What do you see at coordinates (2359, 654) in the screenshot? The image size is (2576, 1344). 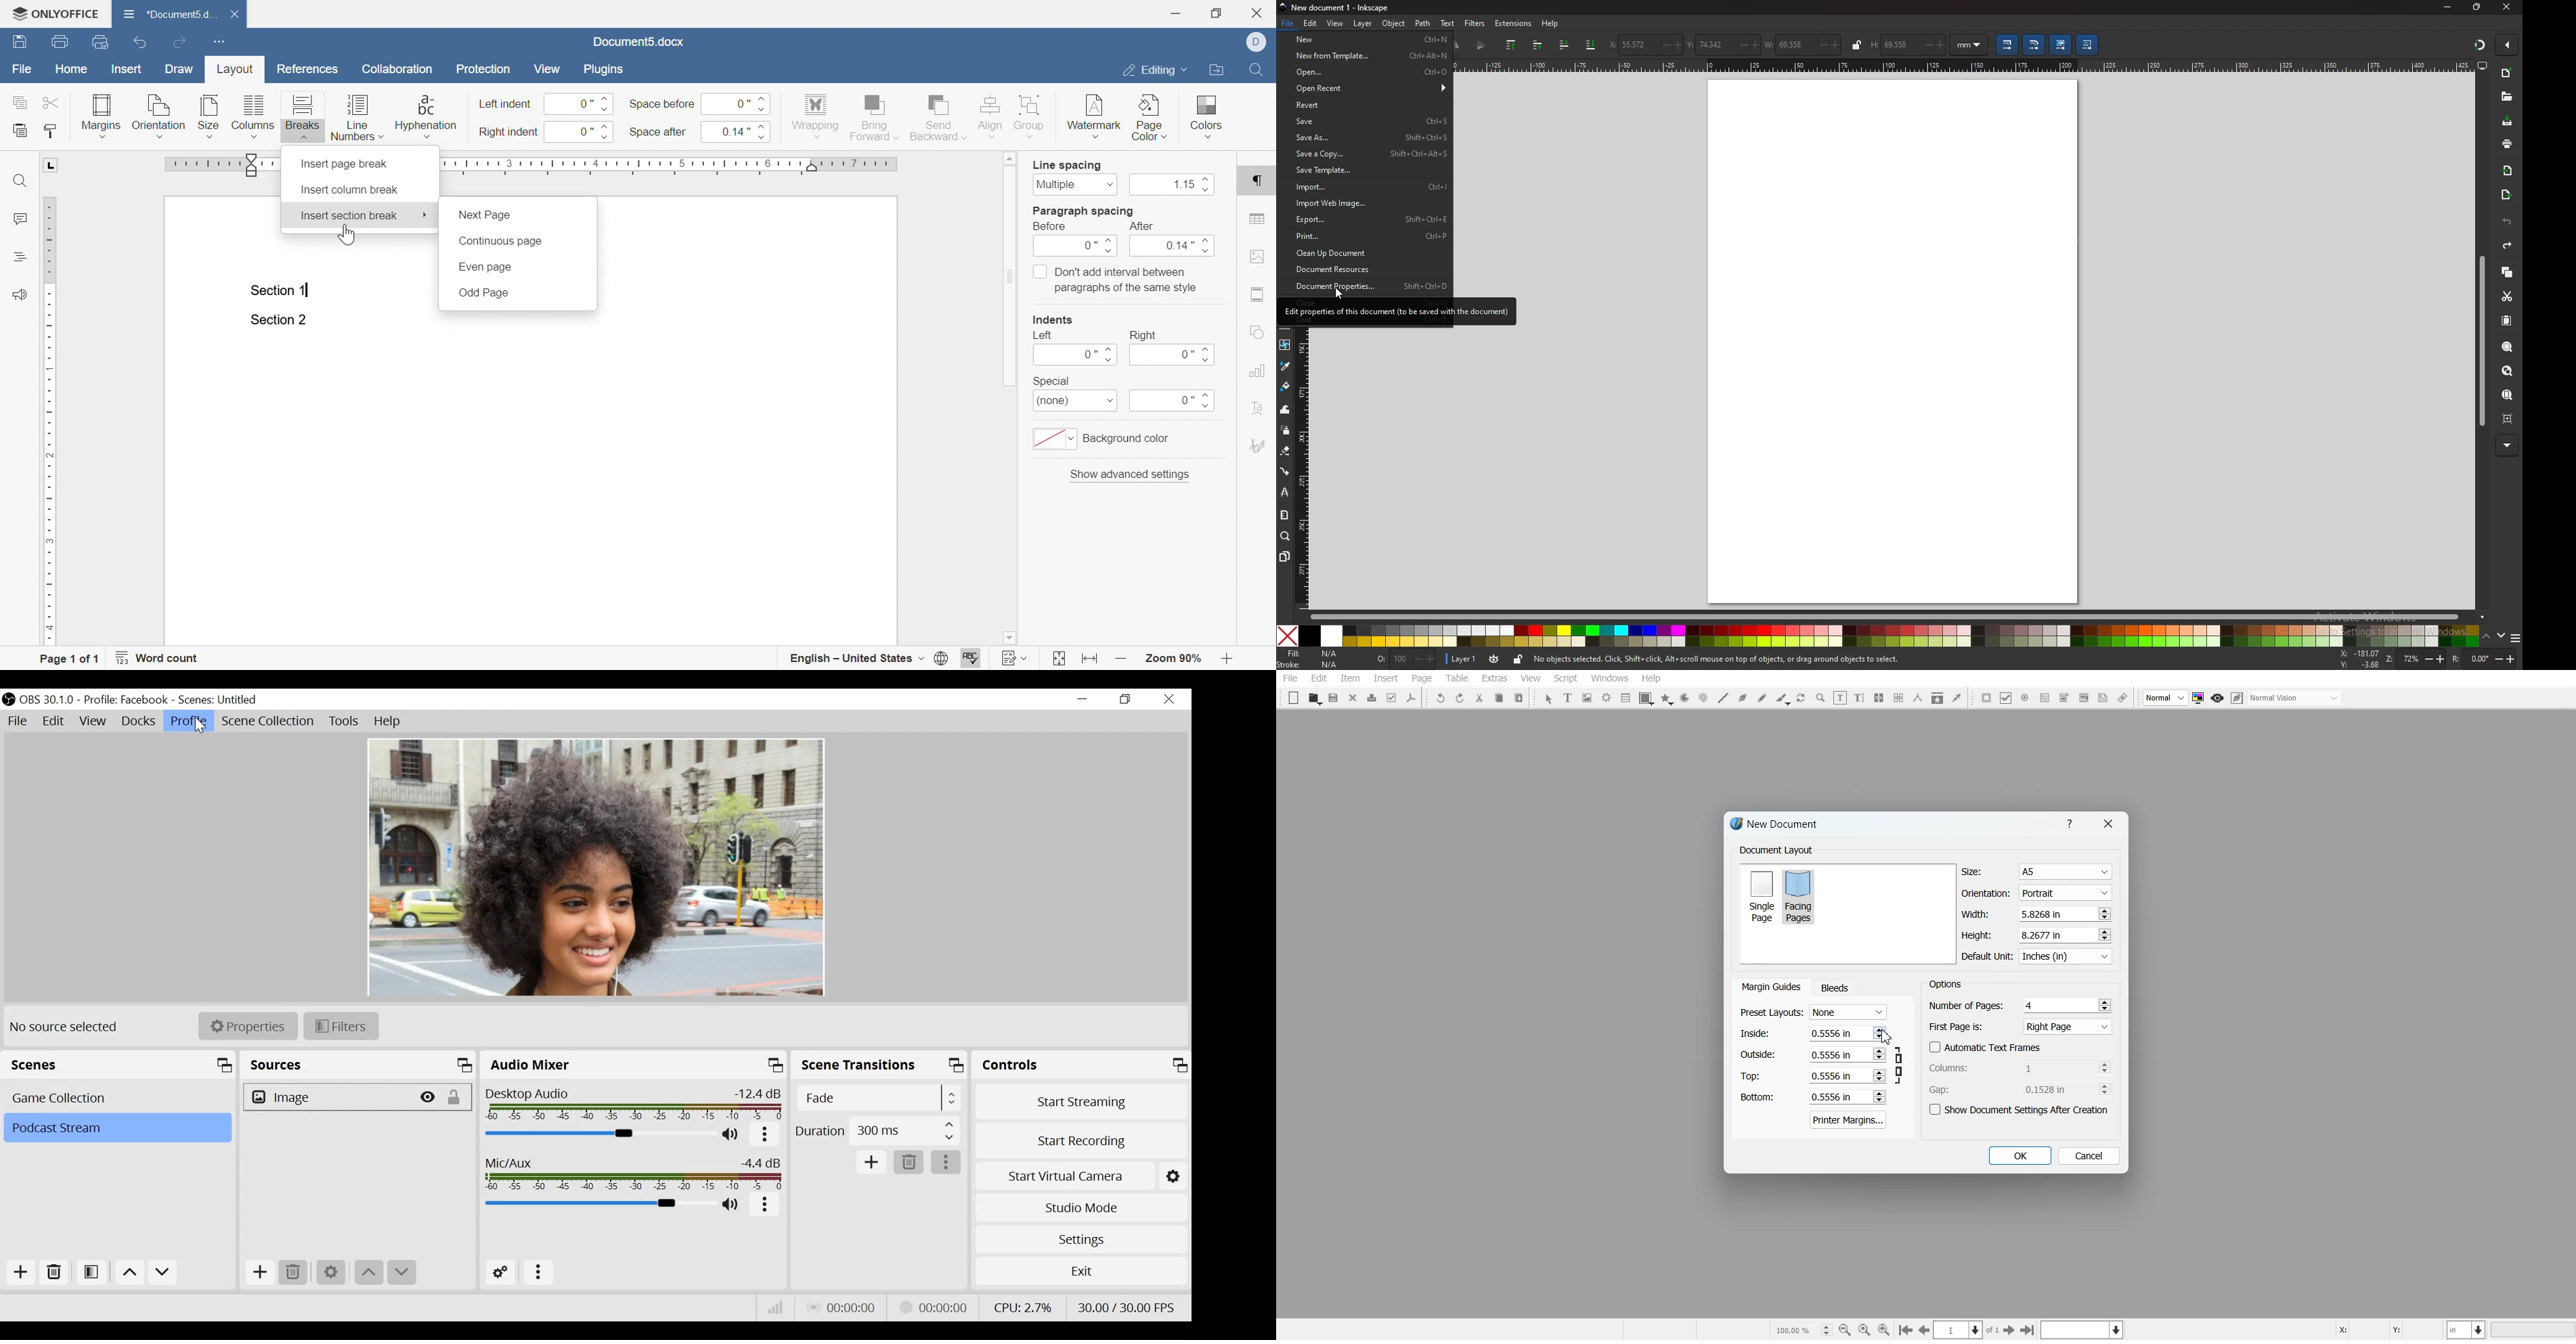 I see `cursor coordinates x-axis` at bounding box center [2359, 654].